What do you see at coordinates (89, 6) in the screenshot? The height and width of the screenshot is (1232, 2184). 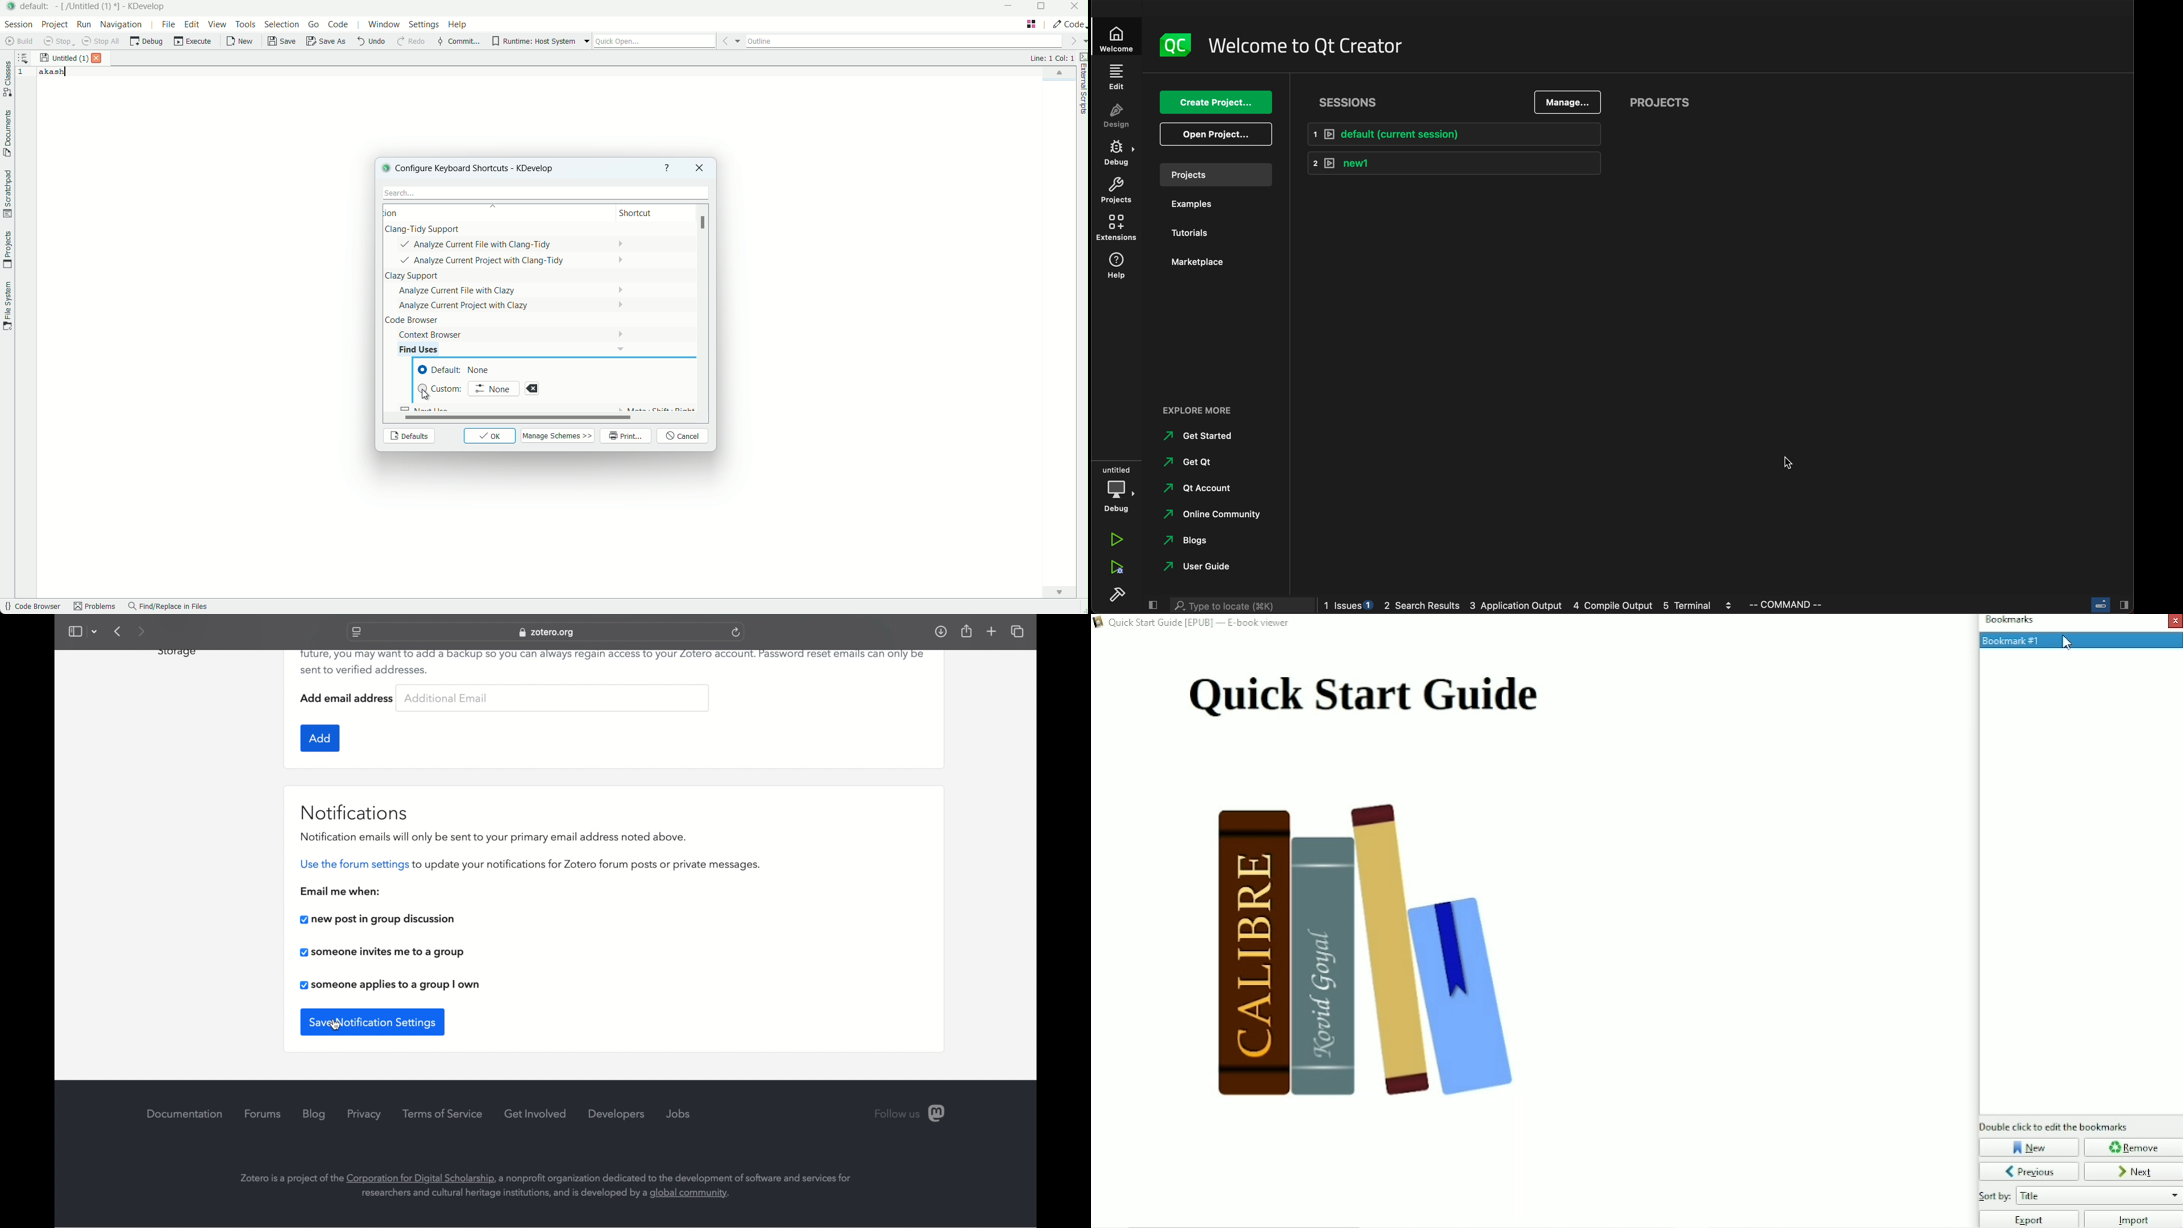 I see `file name` at bounding box center [89, 6].